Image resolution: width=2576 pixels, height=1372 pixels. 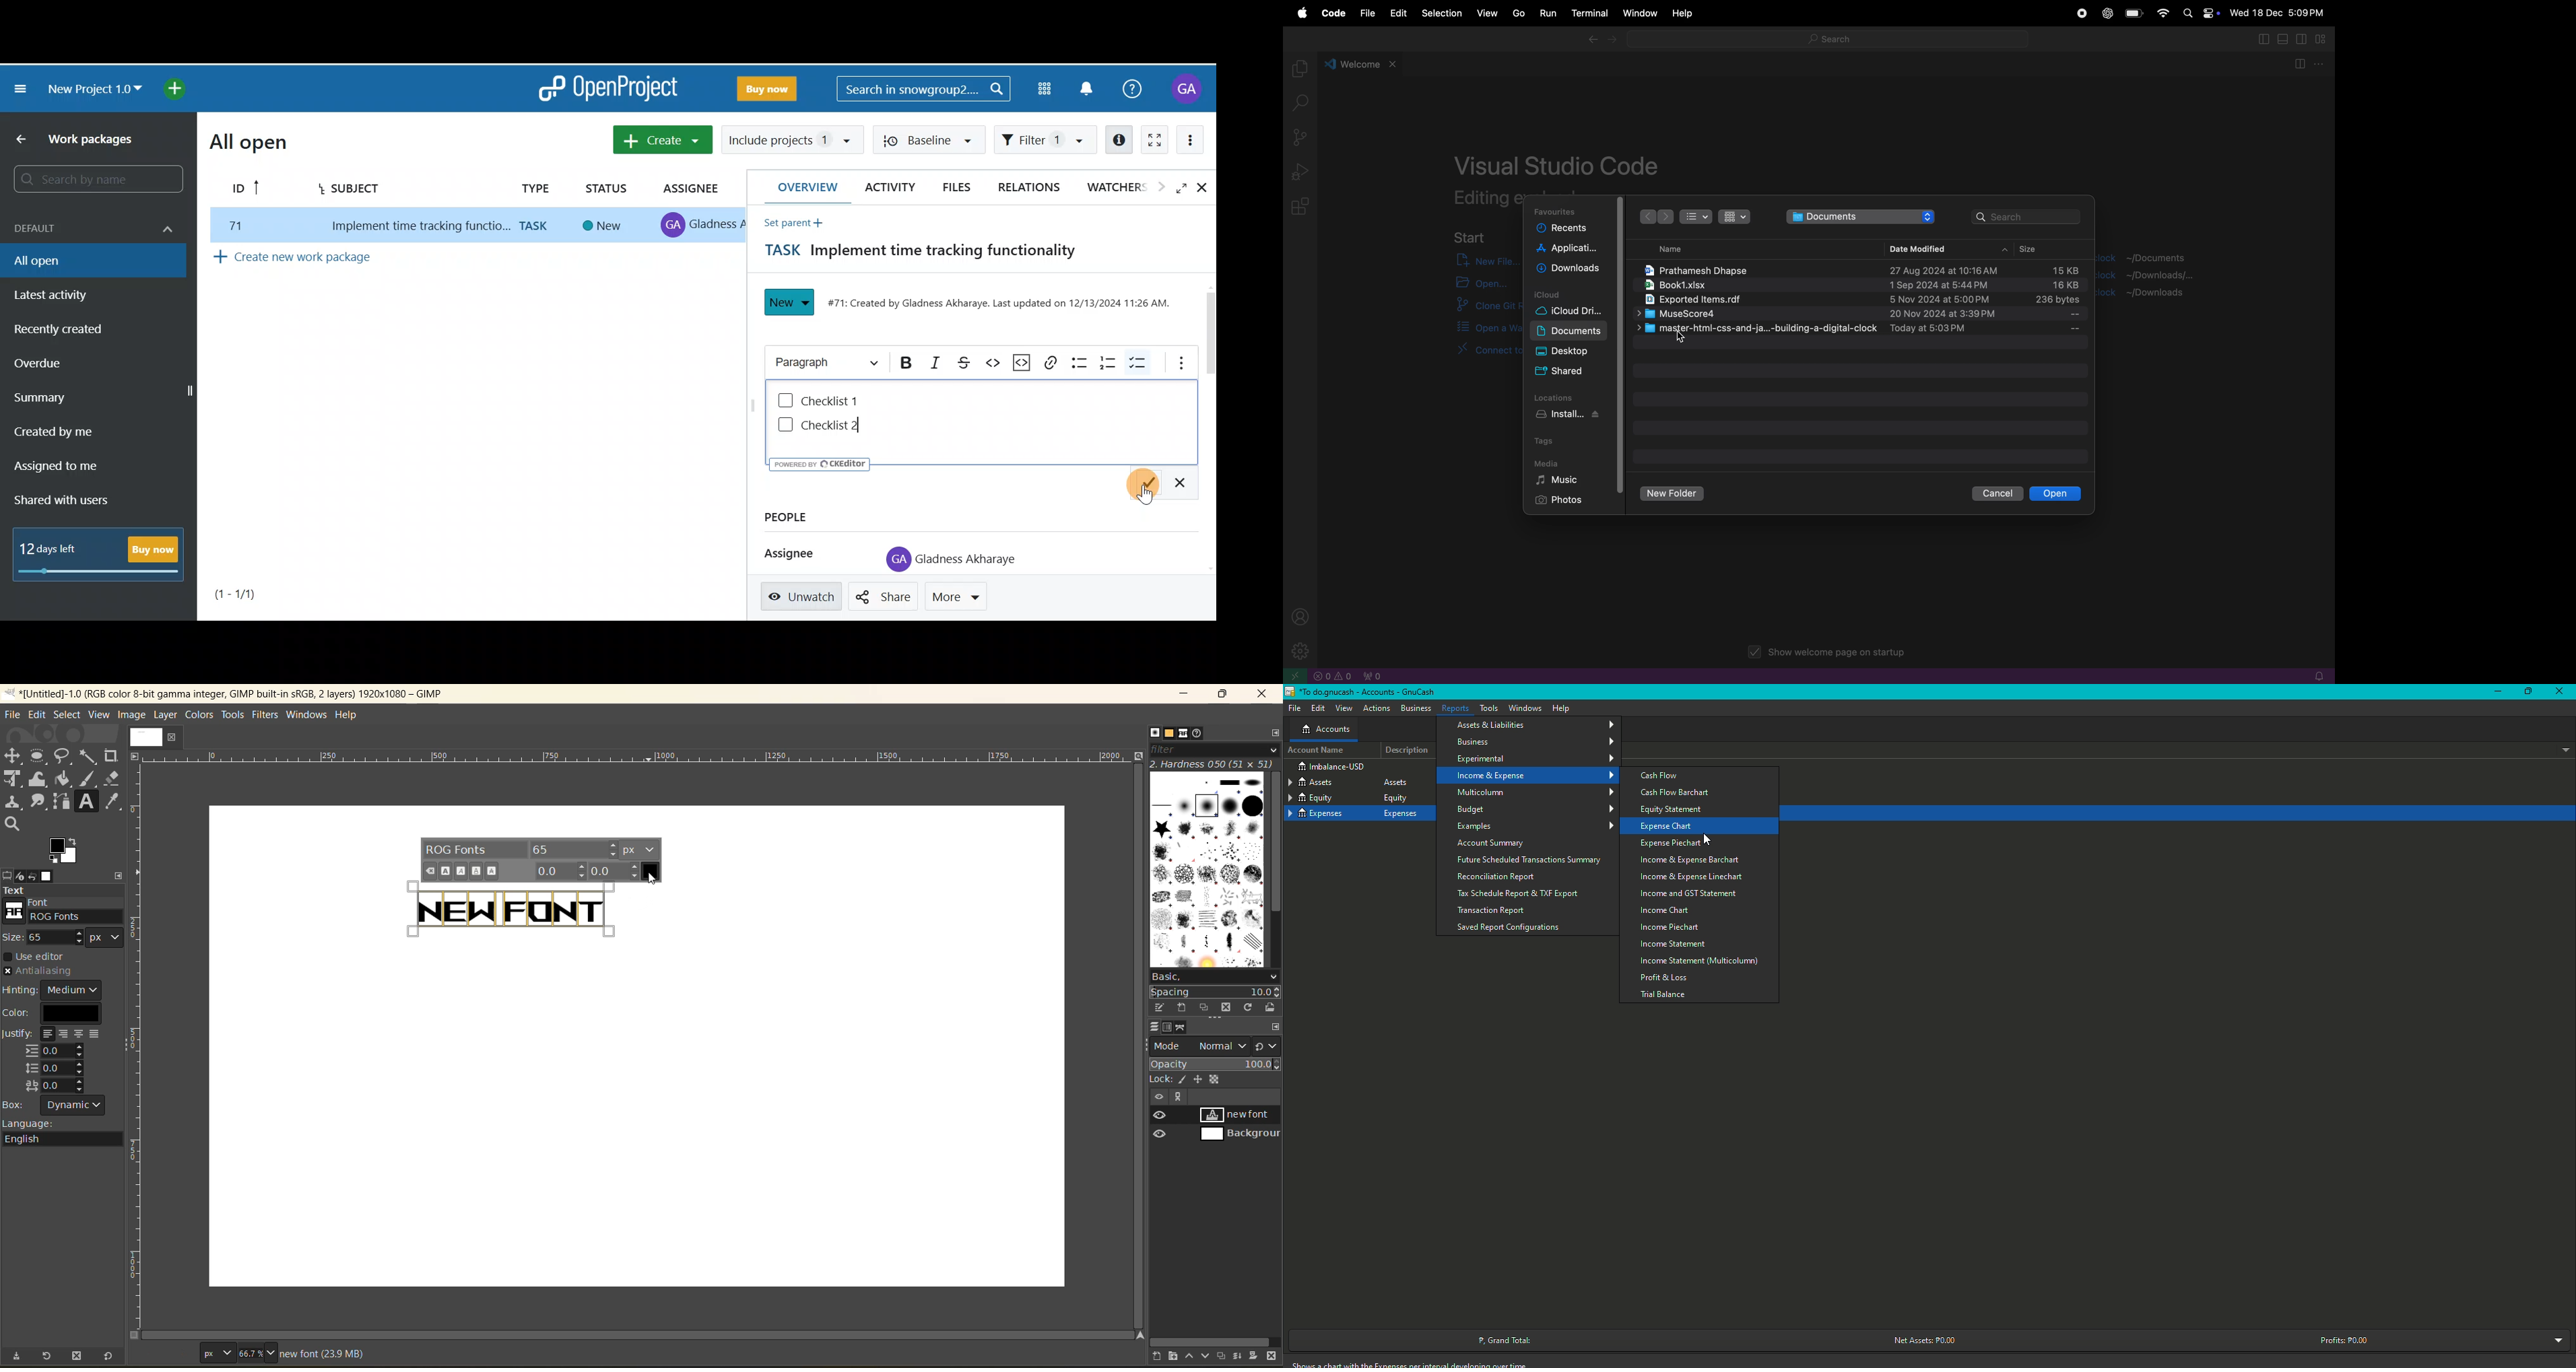 What do you see at coordinates (67, 937) in the screenshot?
I see `size` at bounding box center [67, 937].